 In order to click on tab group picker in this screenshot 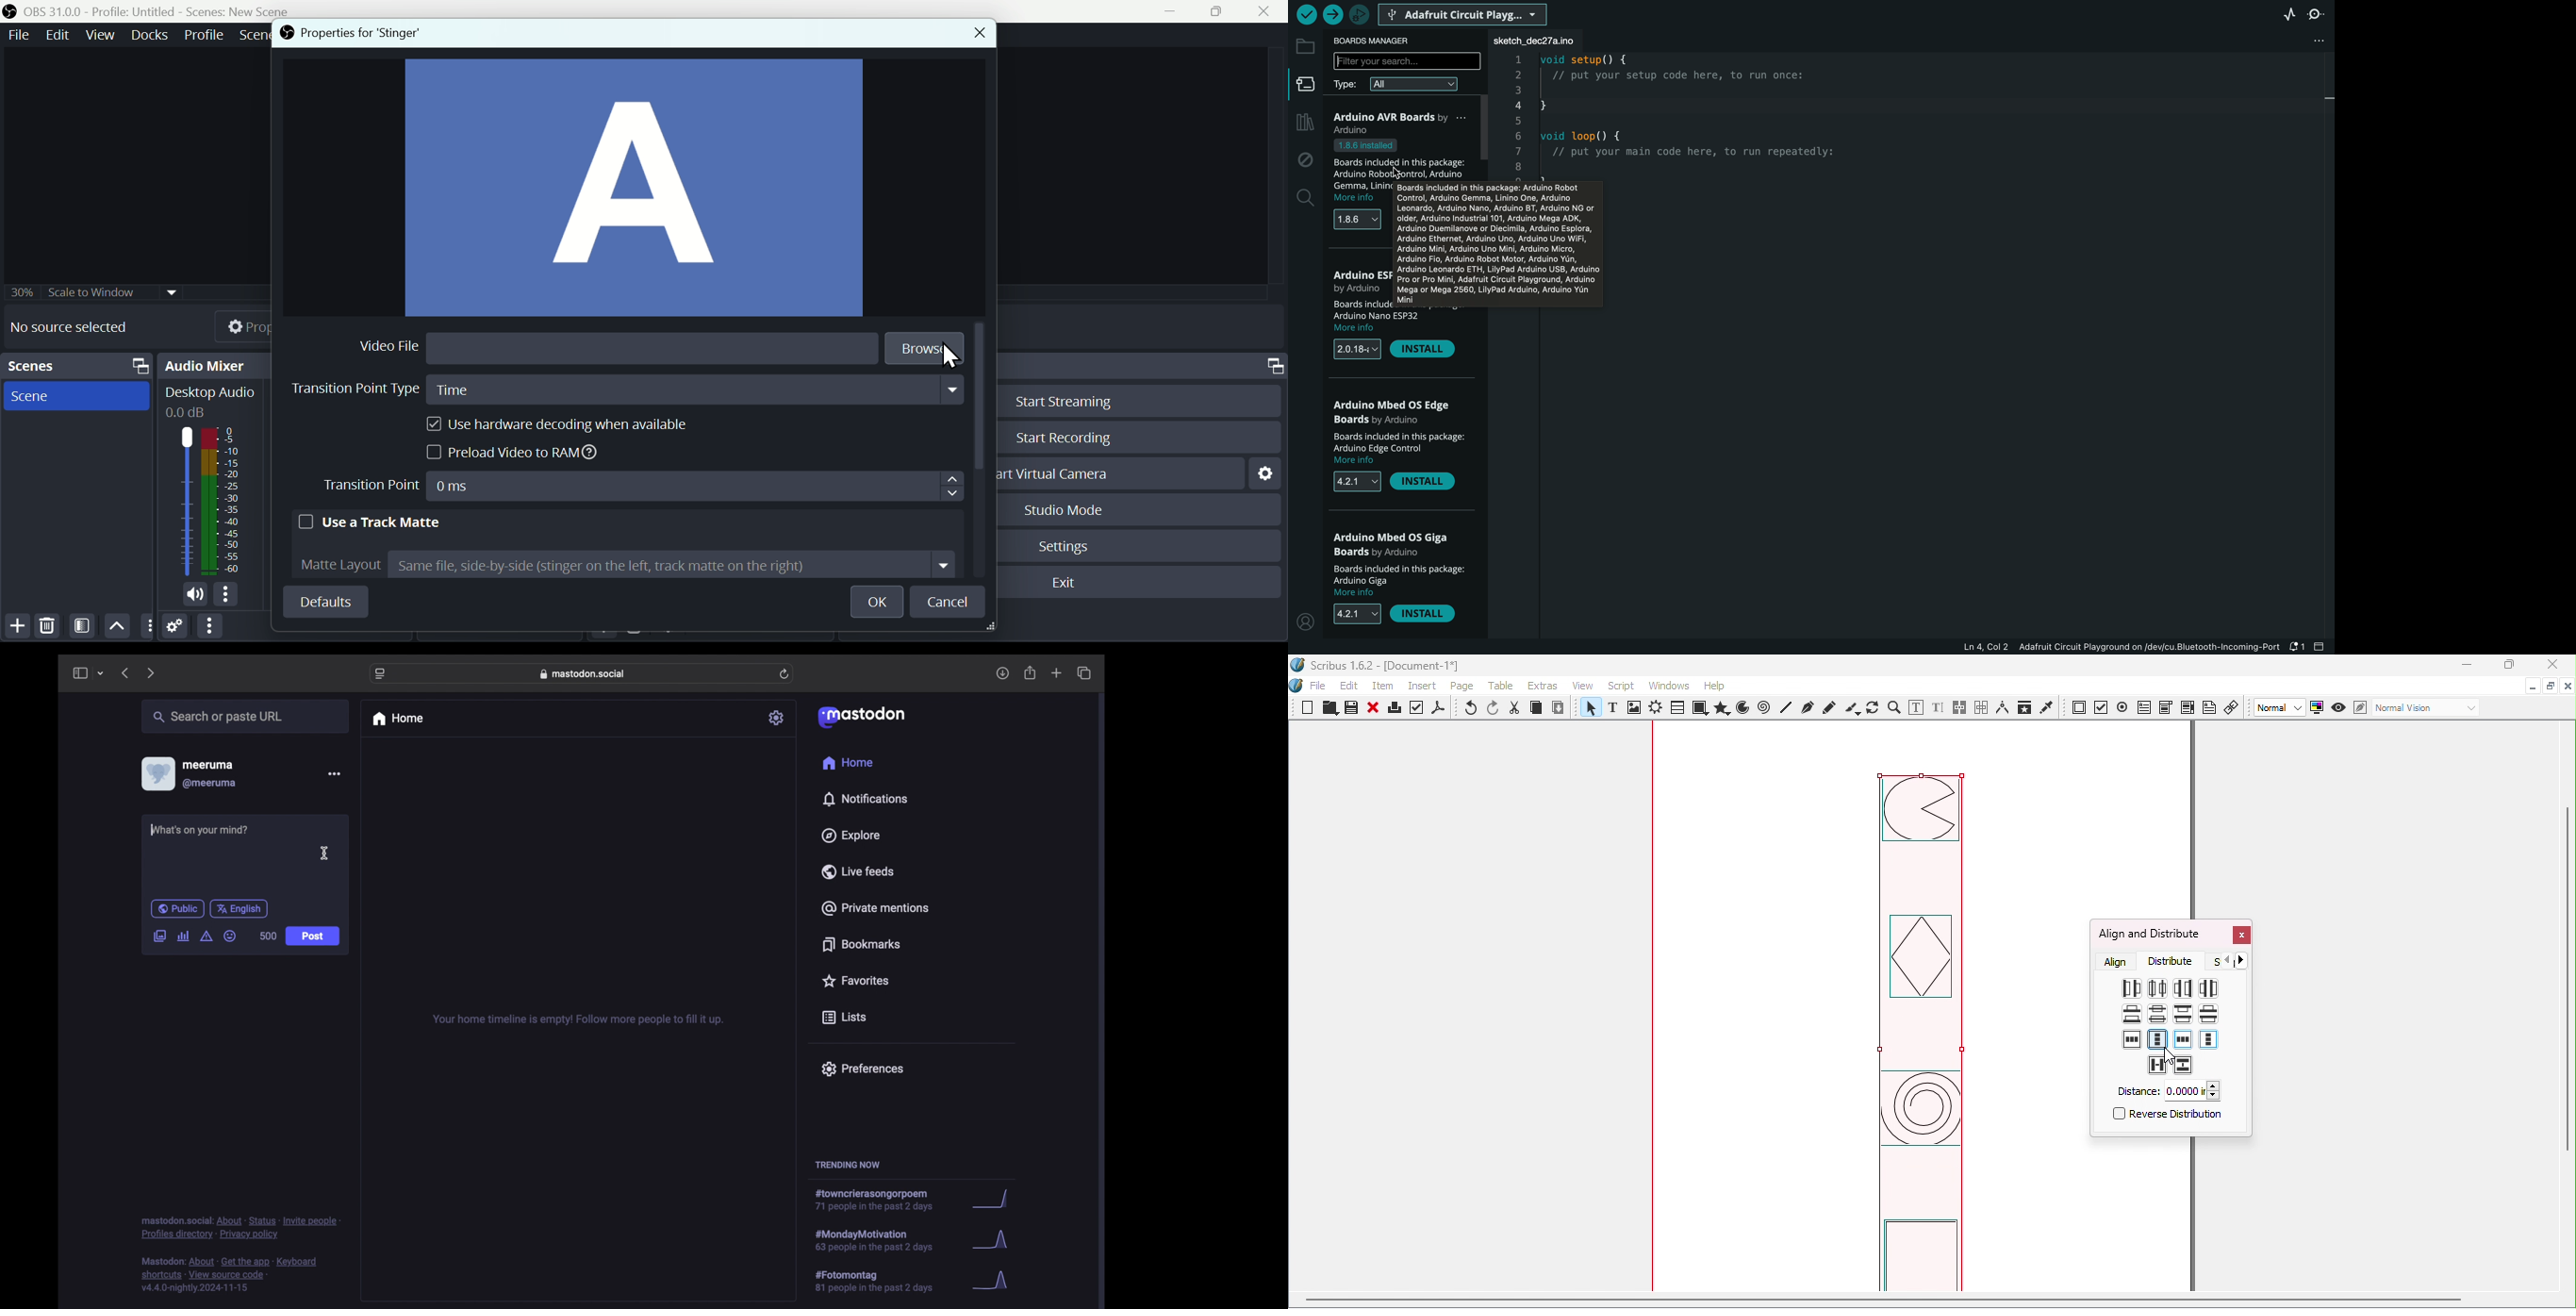, I will do `click(101, 673)`.